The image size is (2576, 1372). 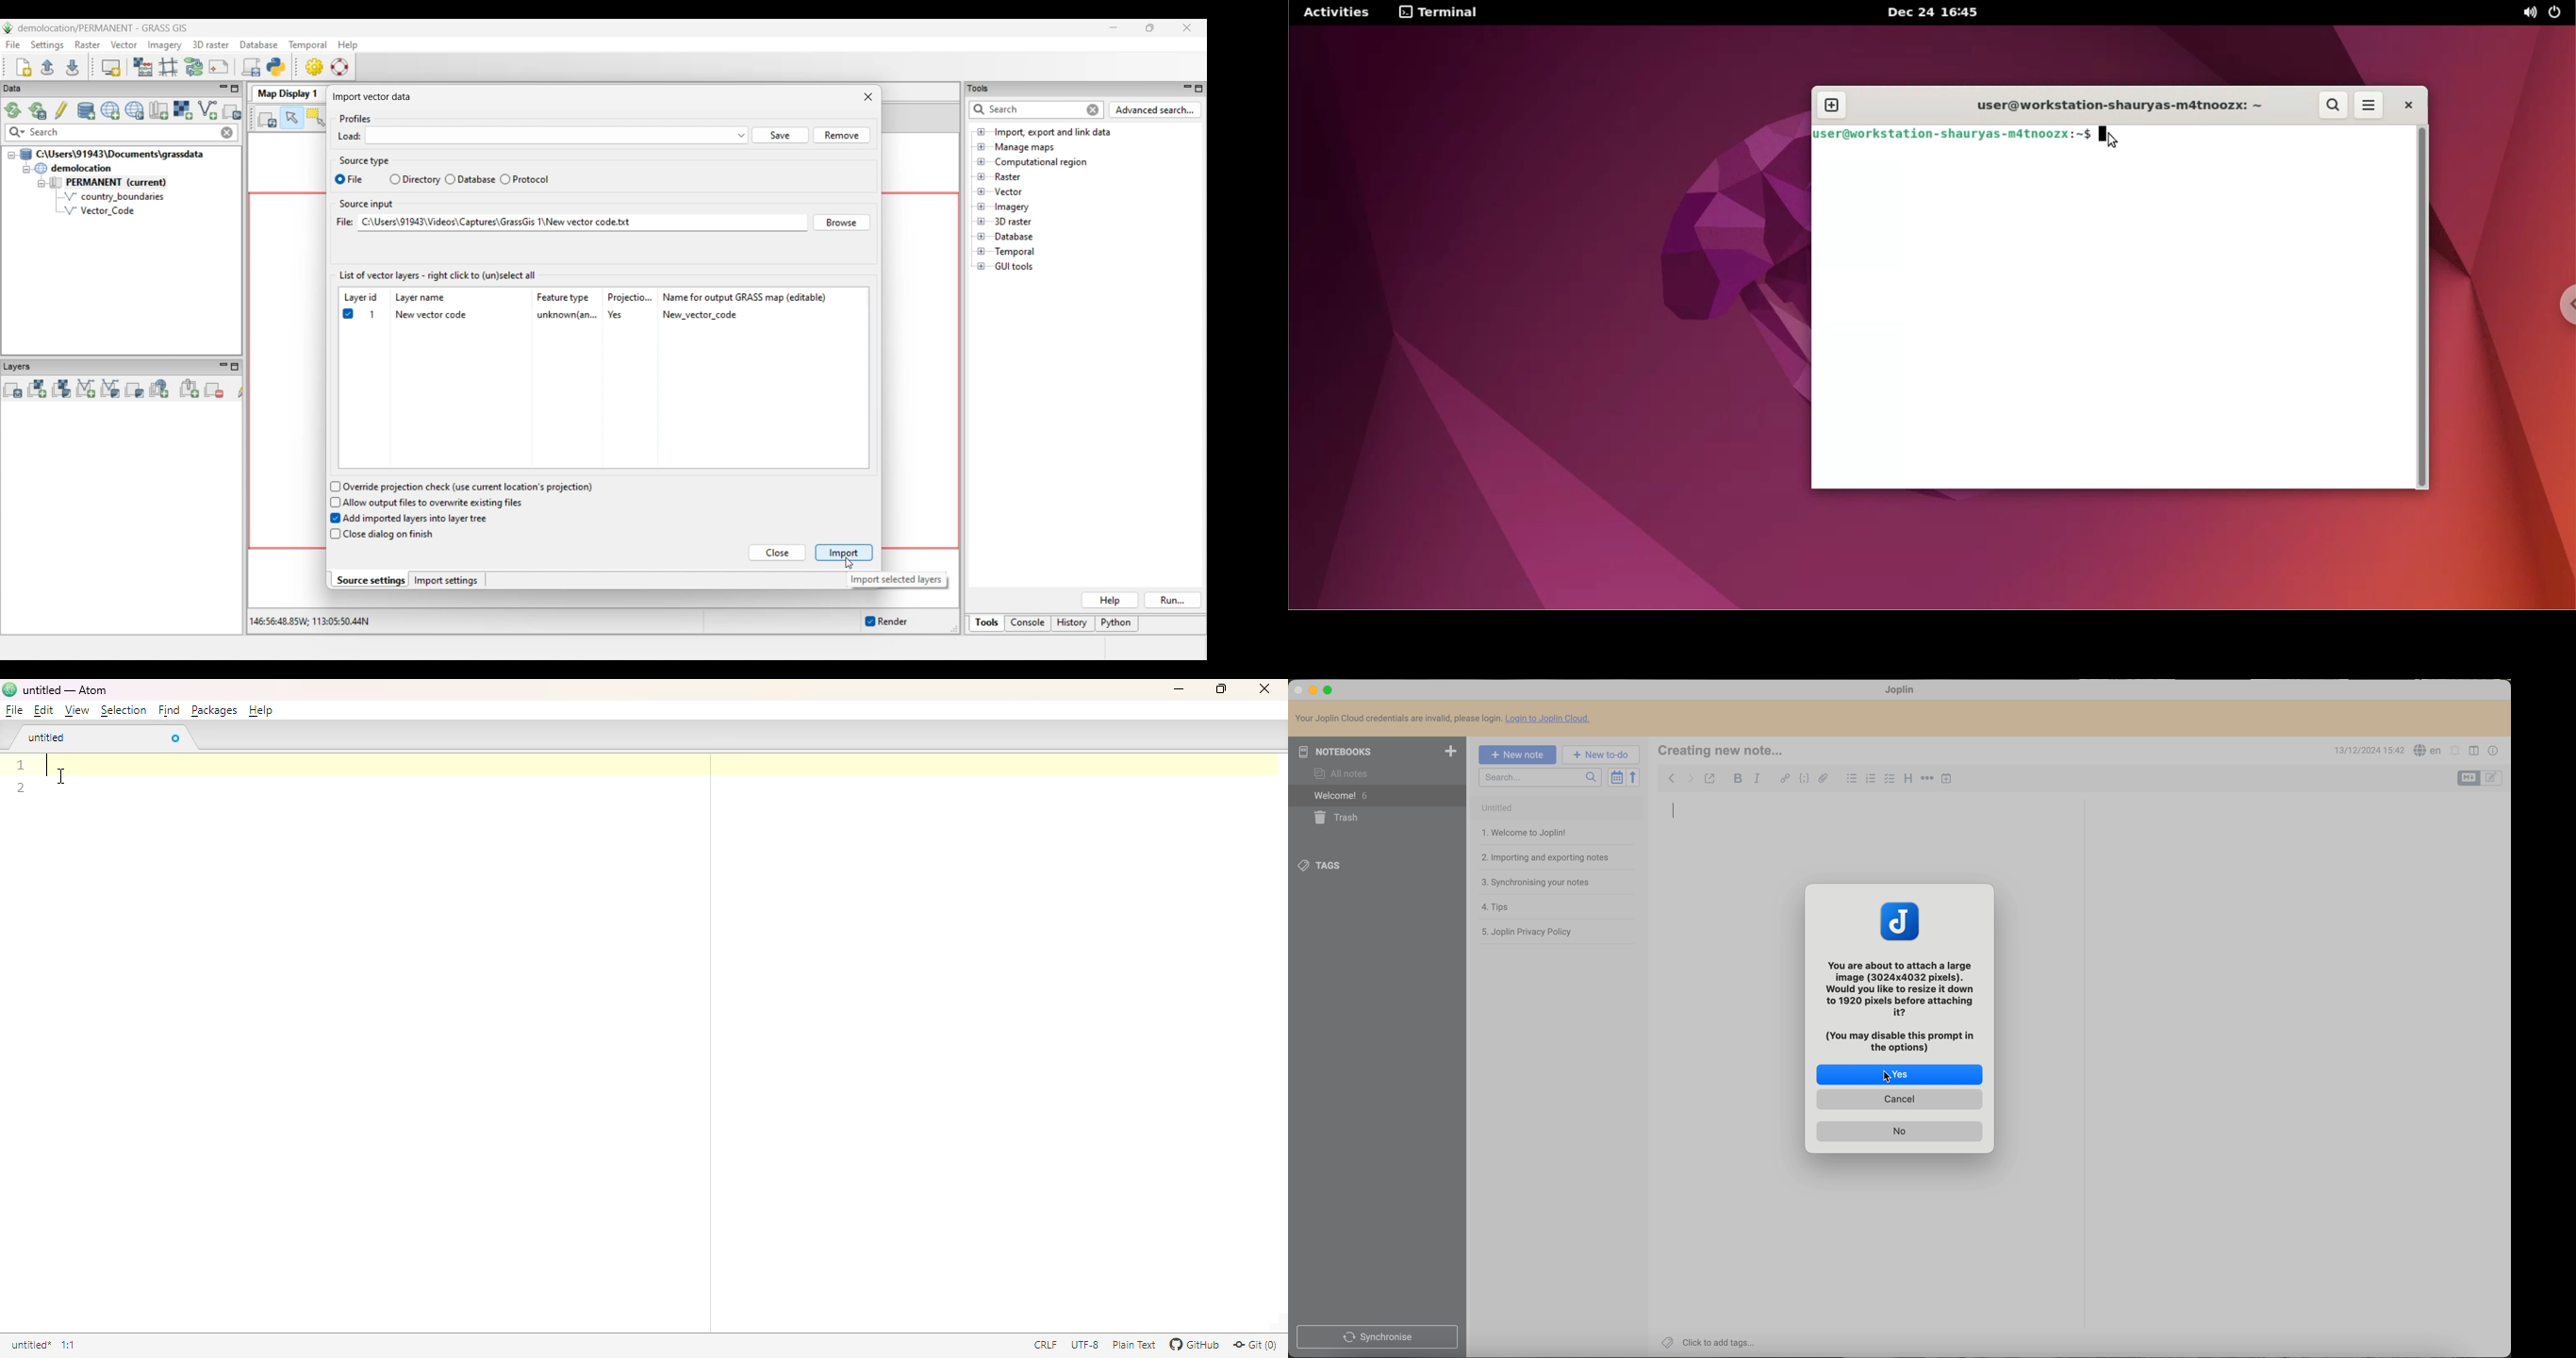 I want to click on toggle editors, so click(x=2494, y=780).